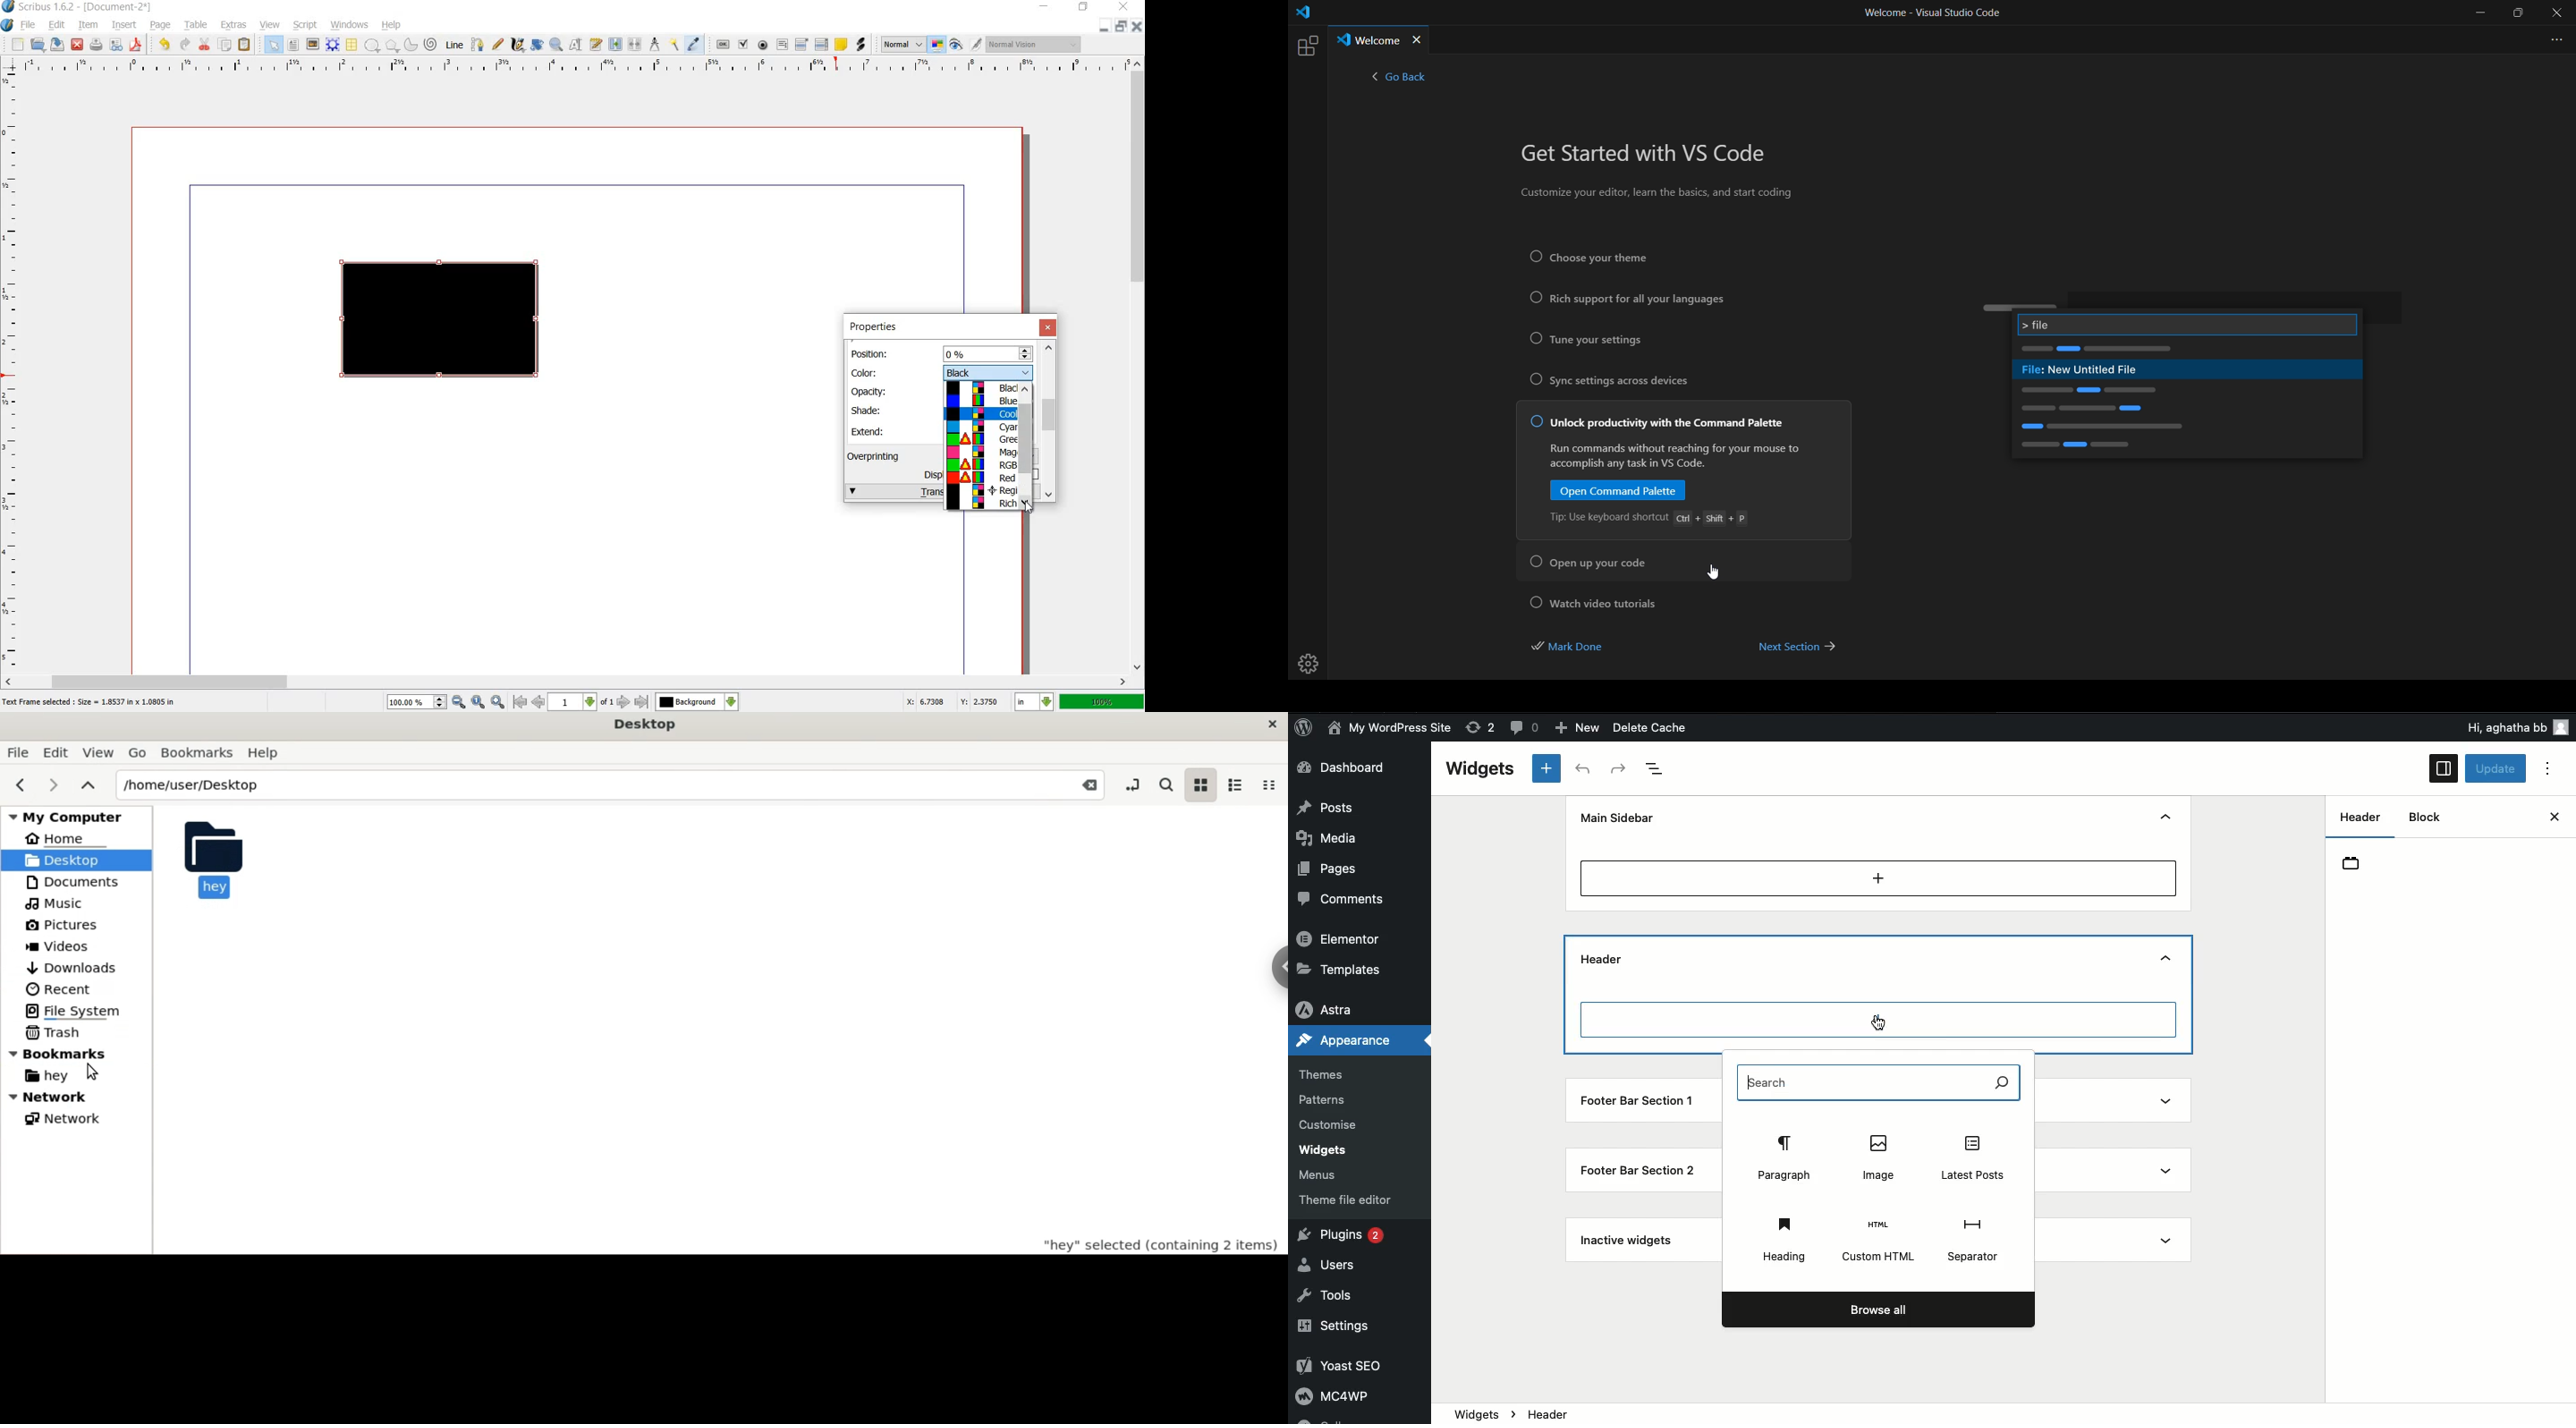 The image size is (2576, 1428). I want to click on save as pdf, so click(136, 45).